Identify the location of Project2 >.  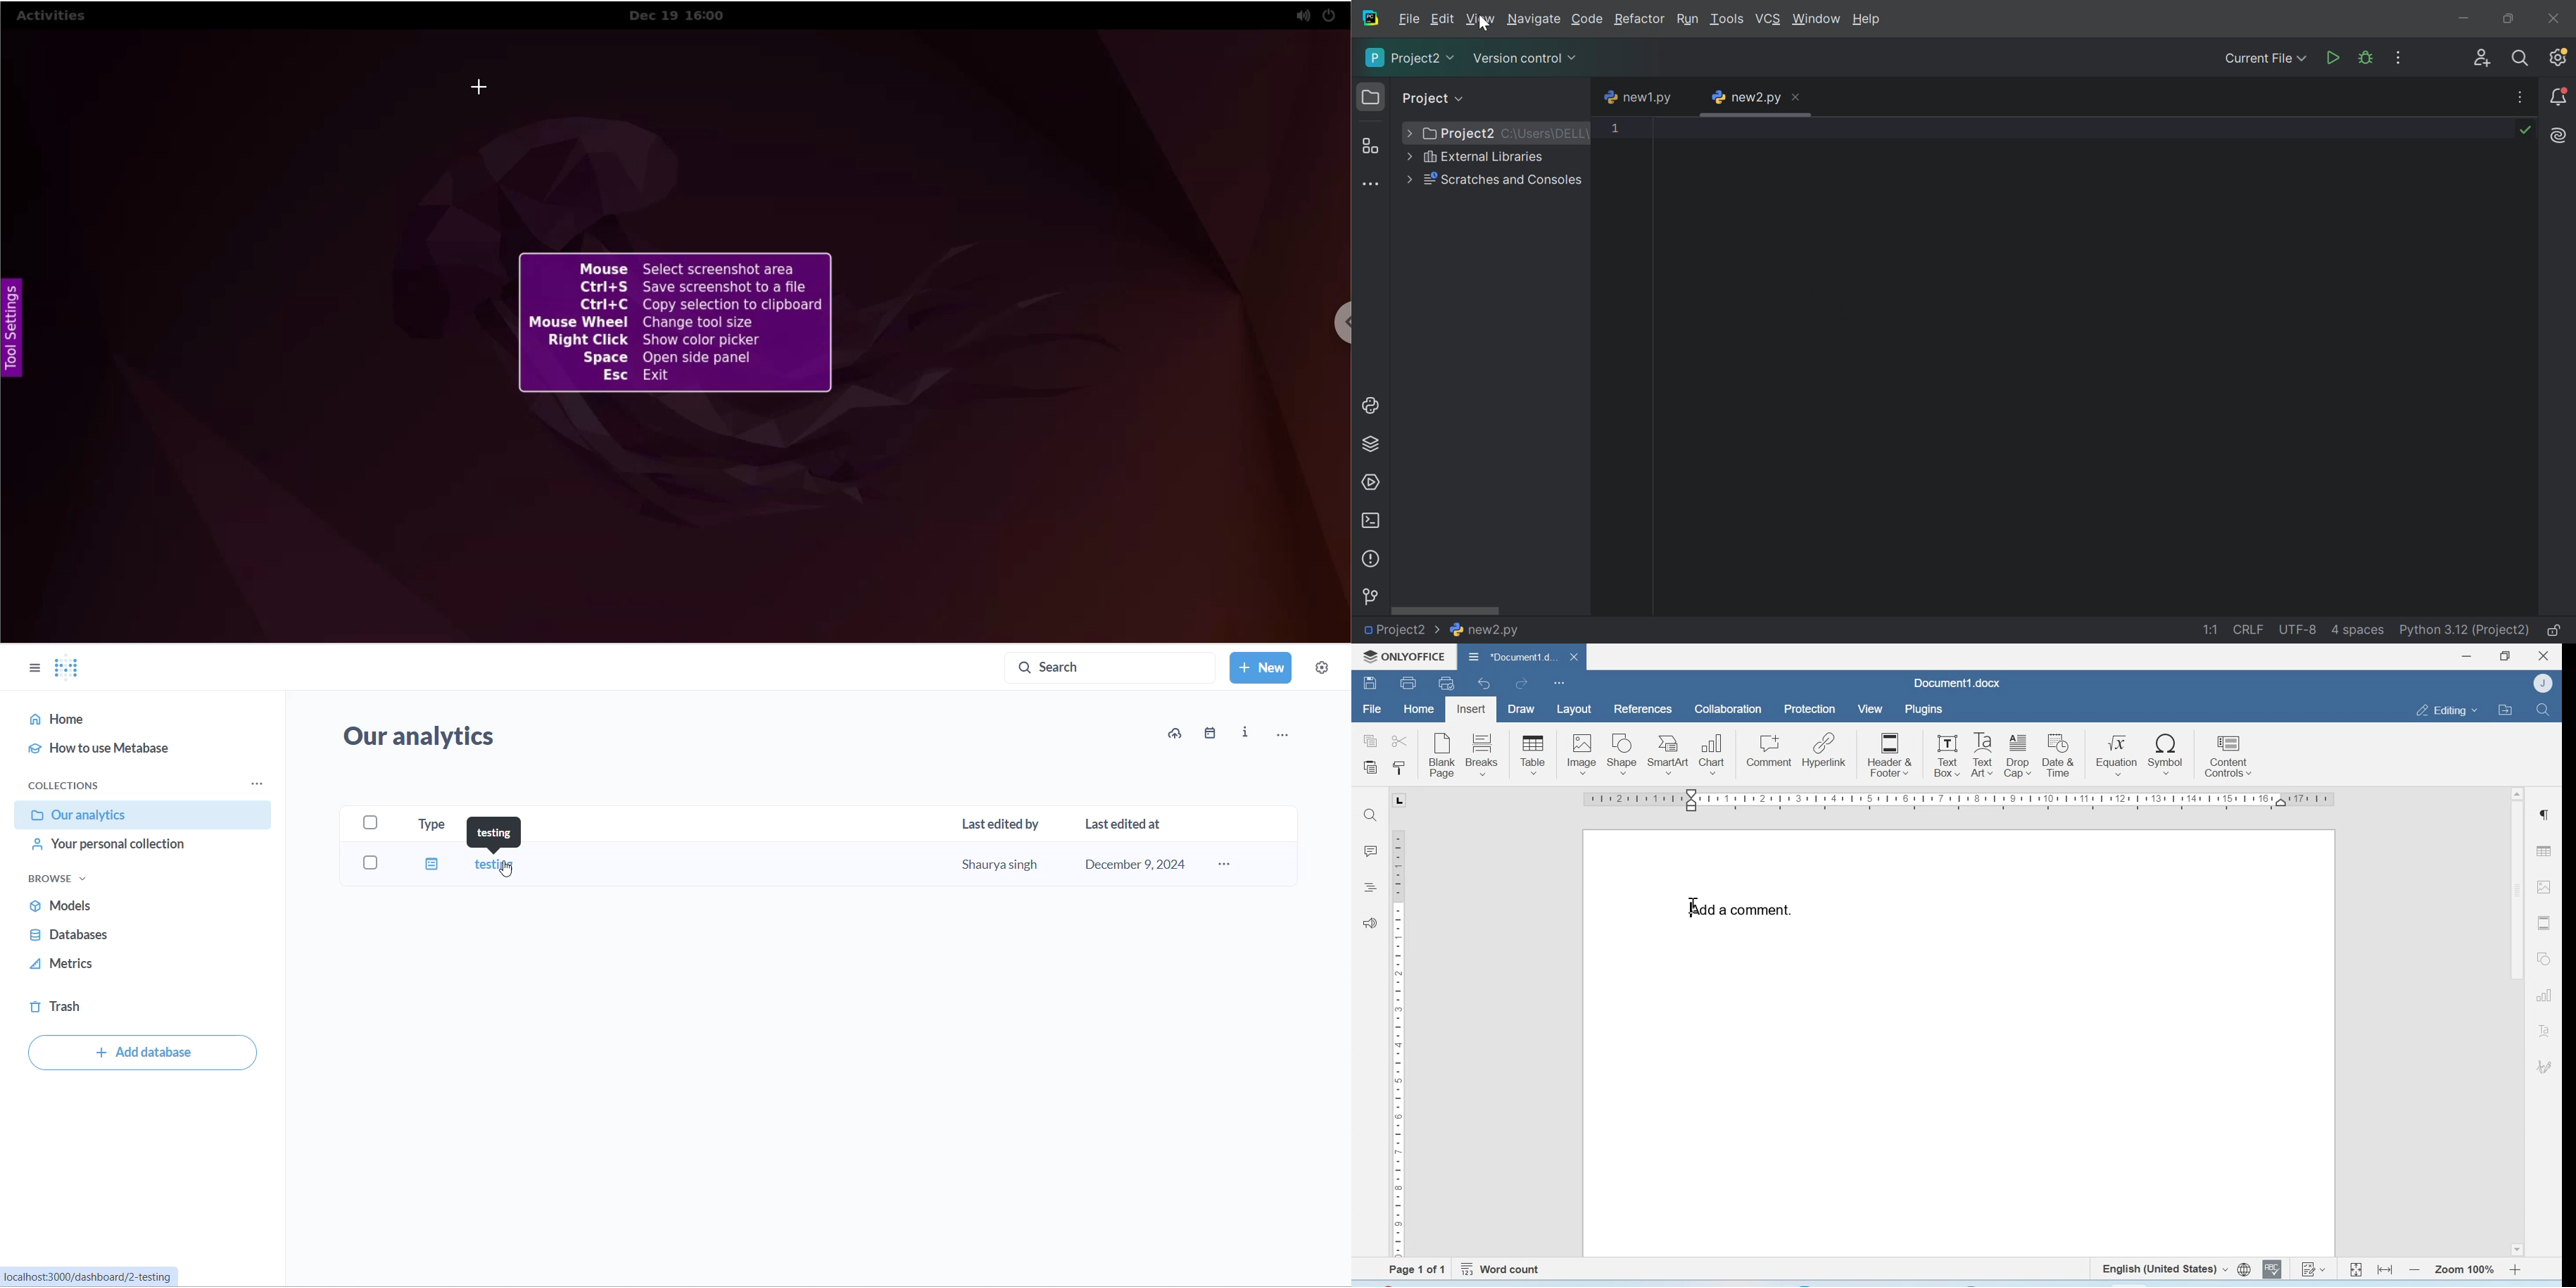
(1399, 629).